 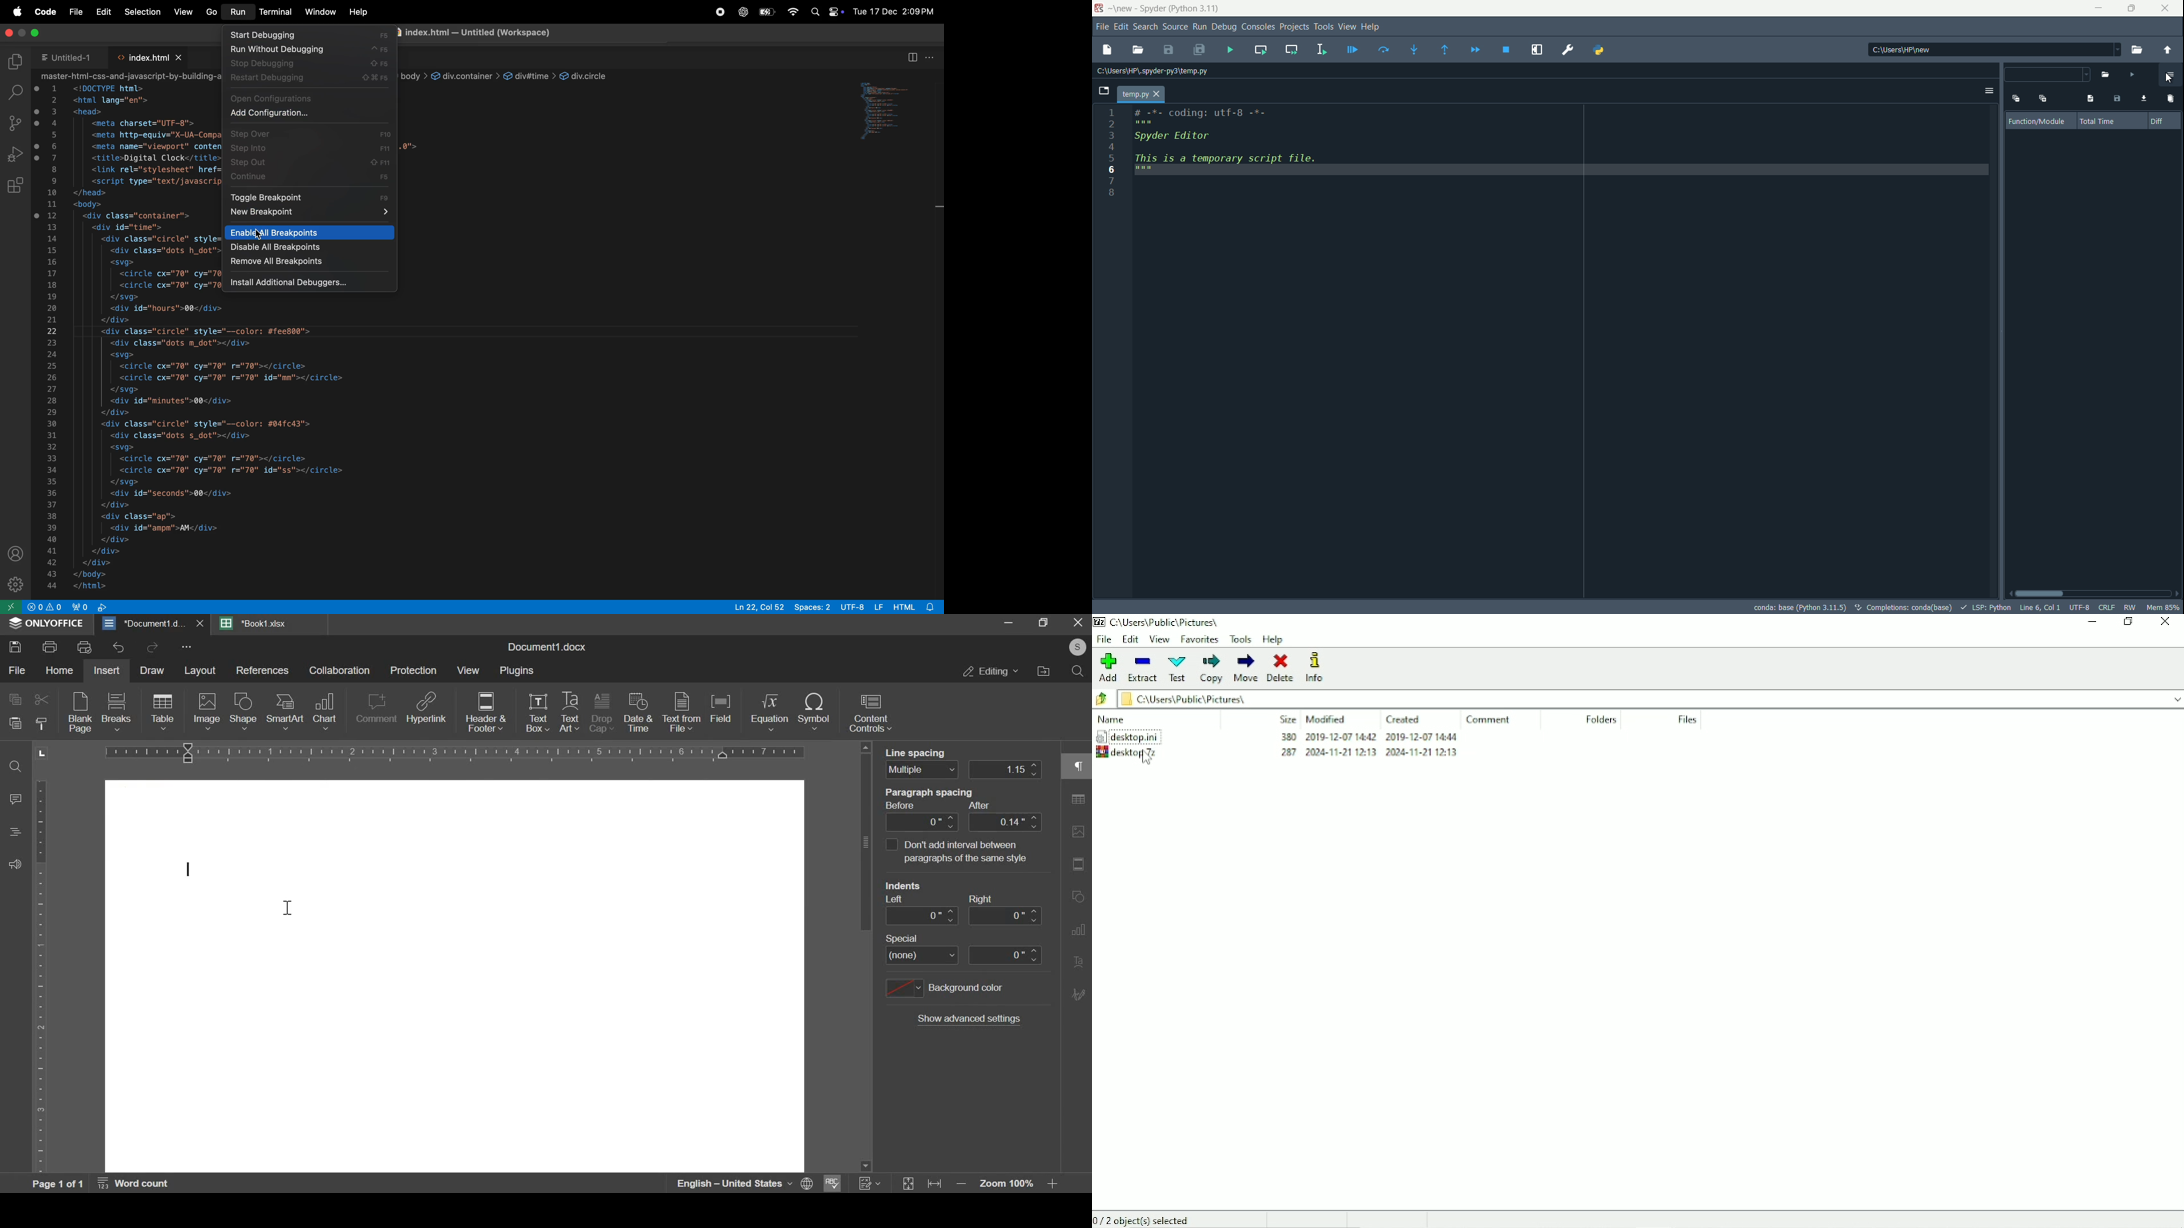 I want to click on stop debugging, so click(x=1506, y=49).